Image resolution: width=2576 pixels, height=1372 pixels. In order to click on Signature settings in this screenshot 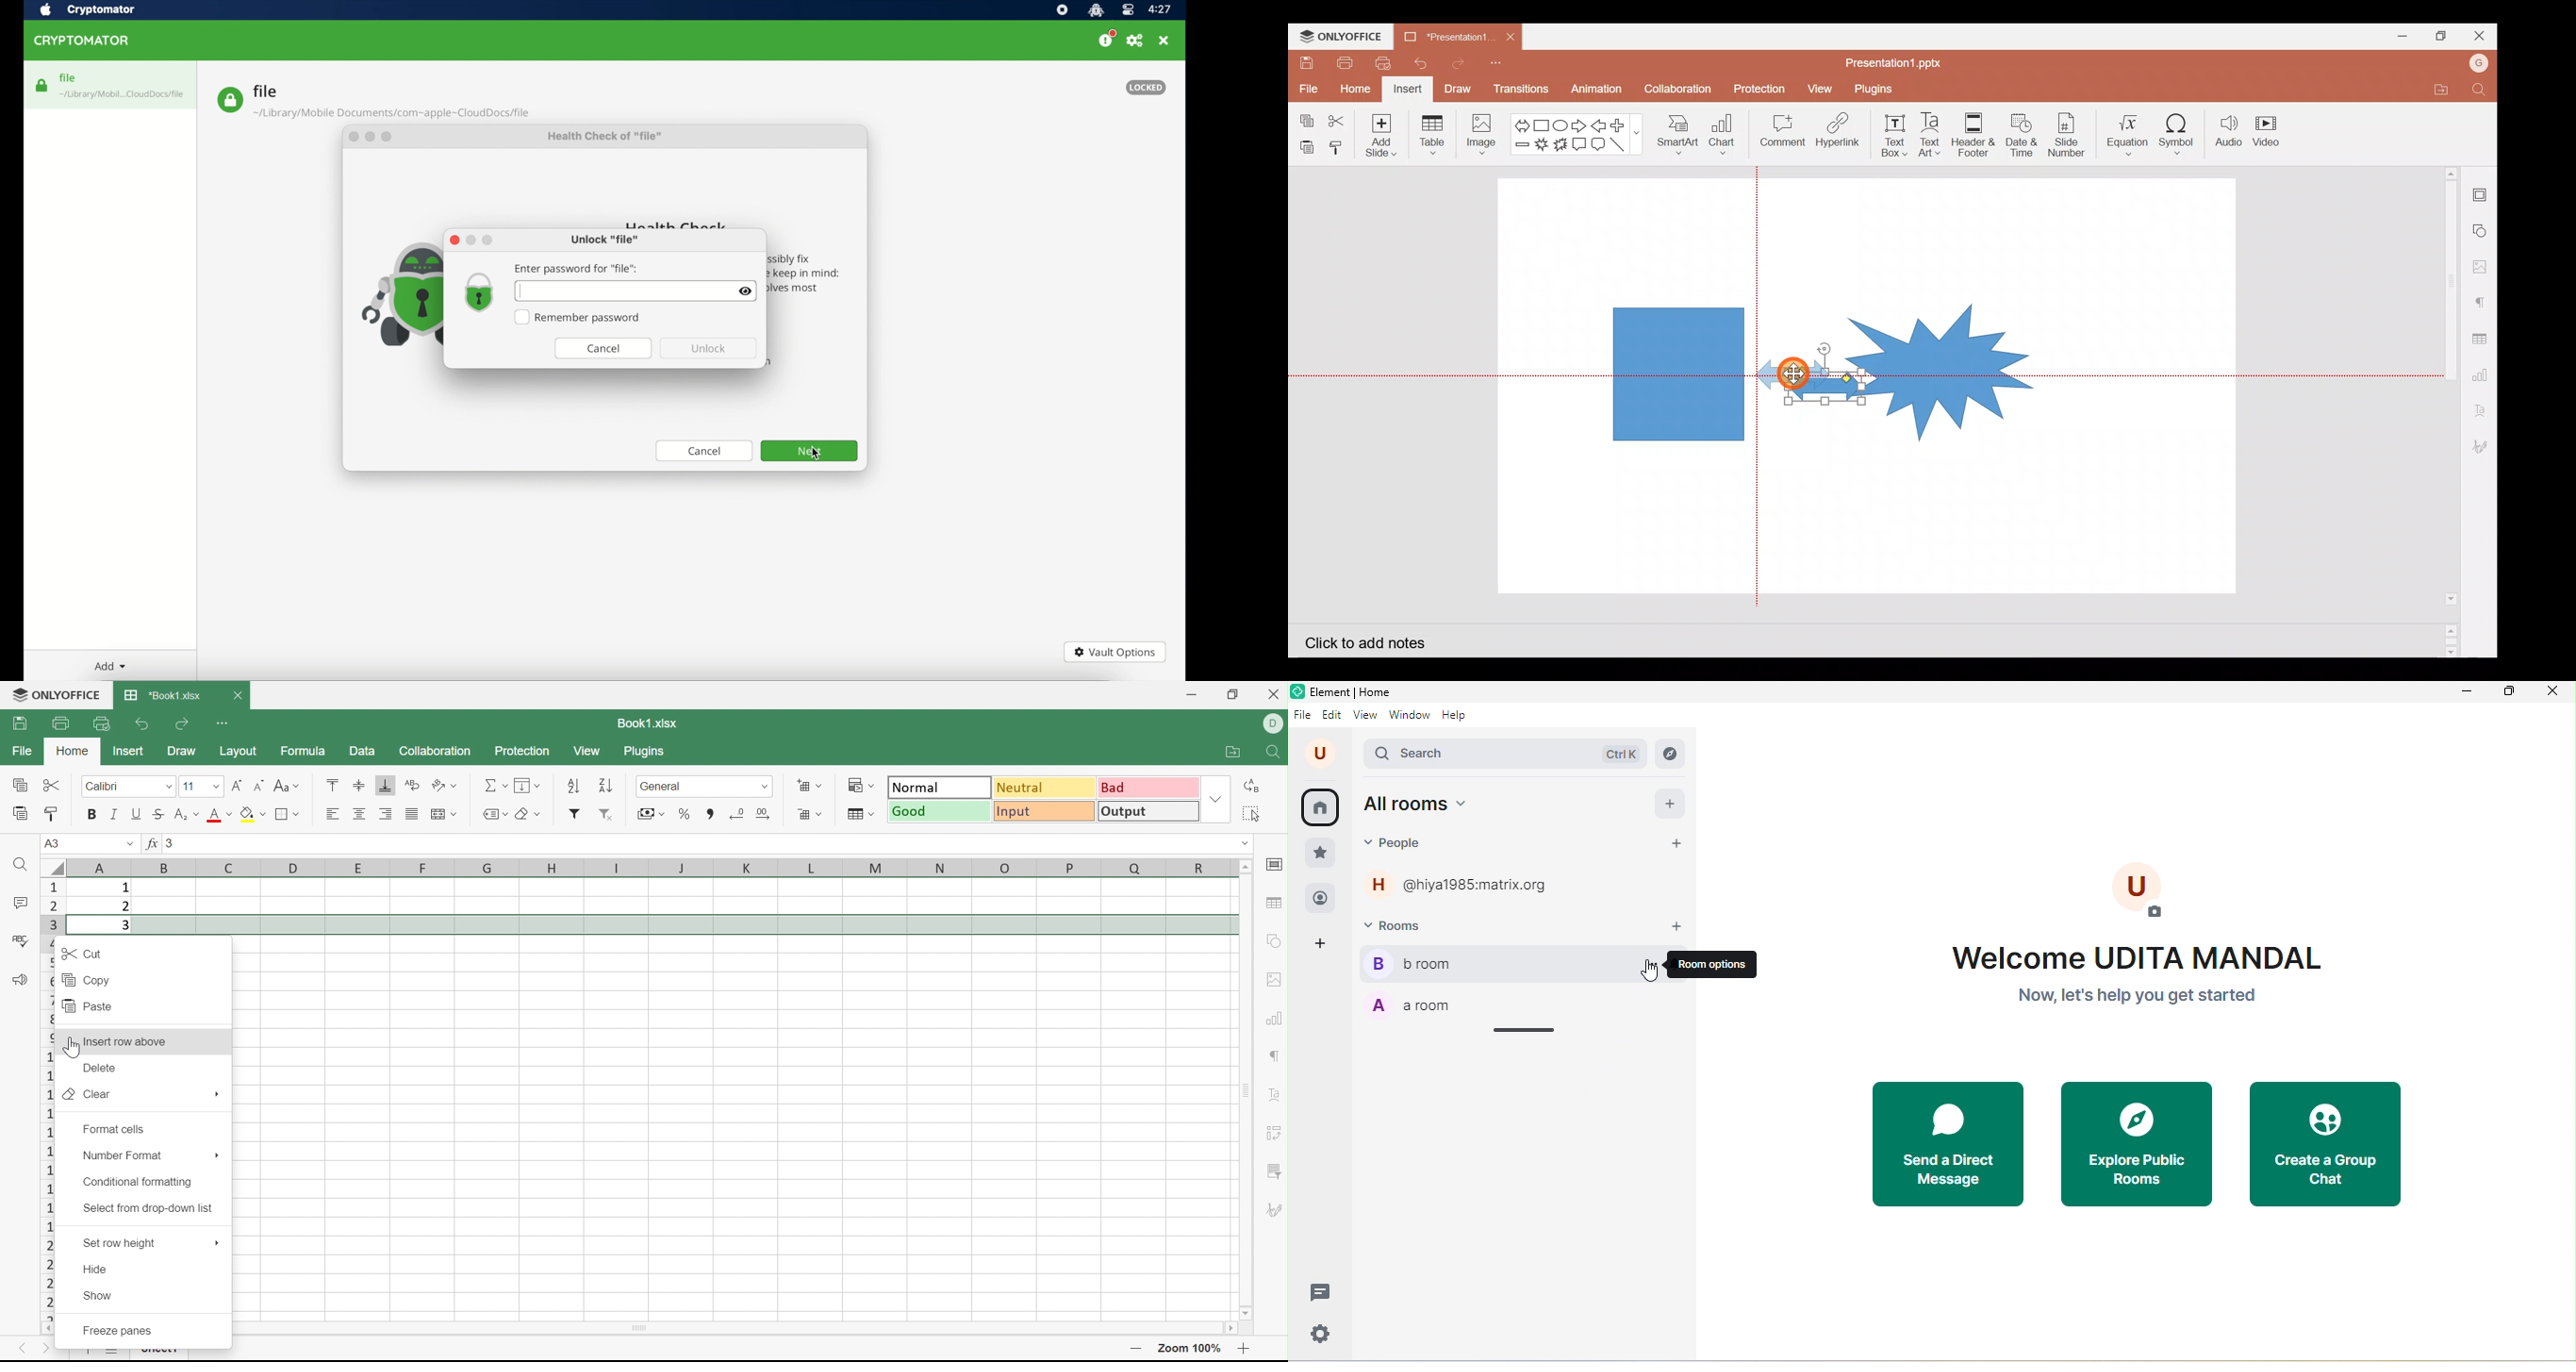, I will do `click(2484, 448)`.